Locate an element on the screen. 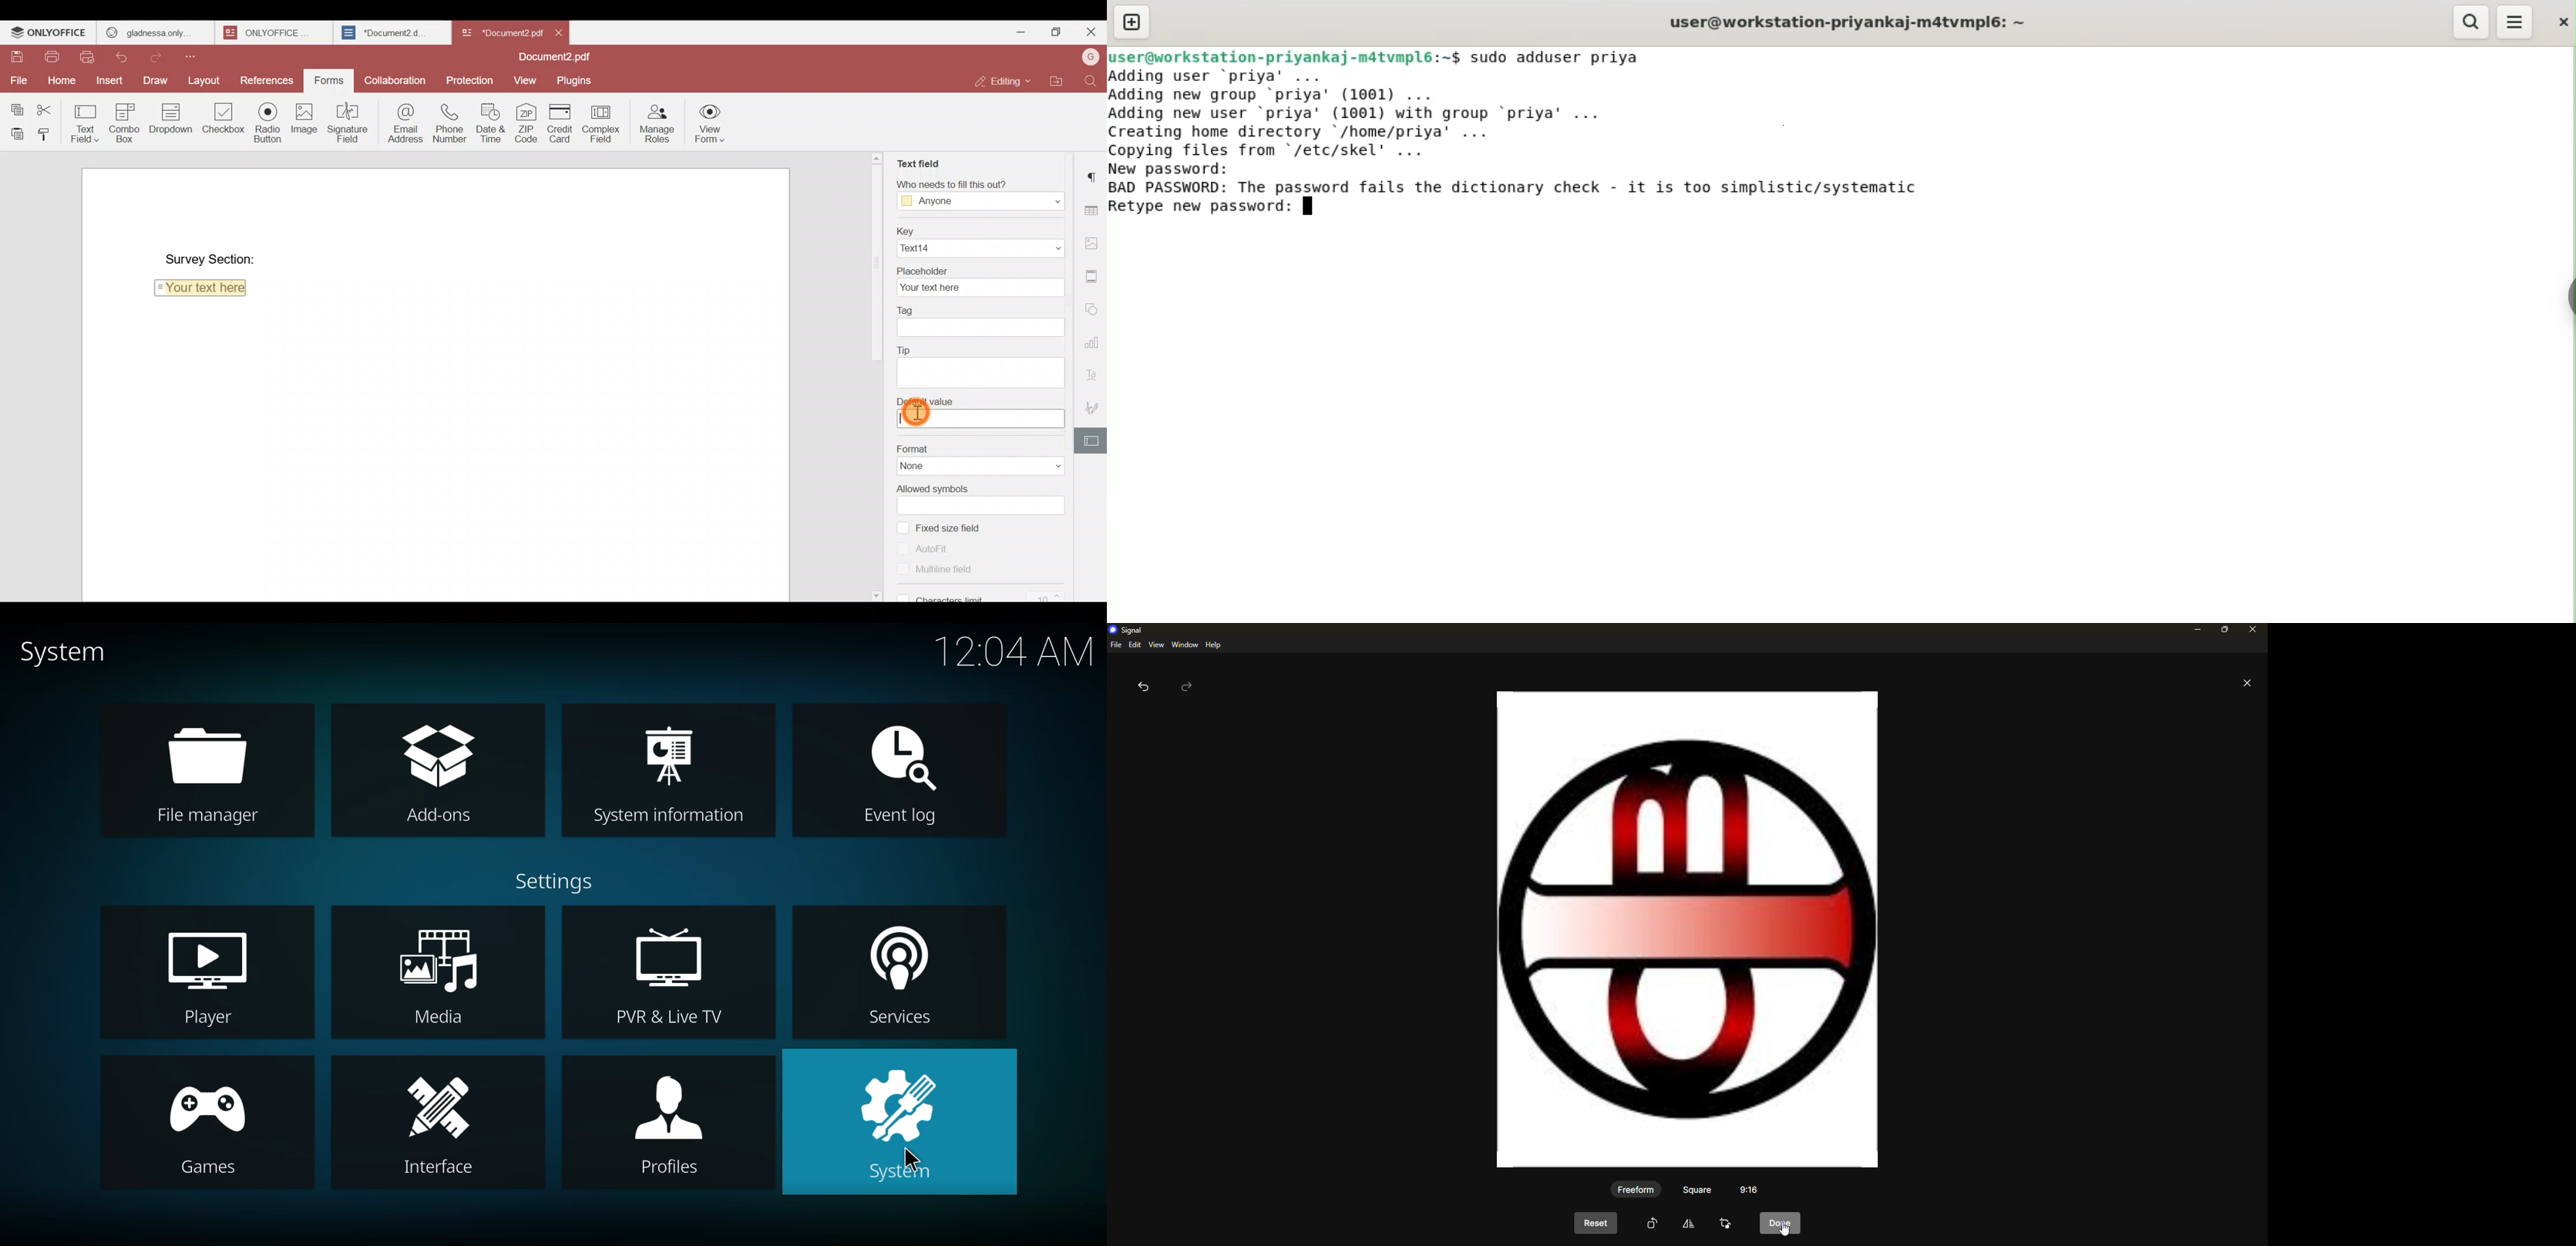 This screenshot has height=1260, width=2576. menu is located at coordinates (2515, 22).